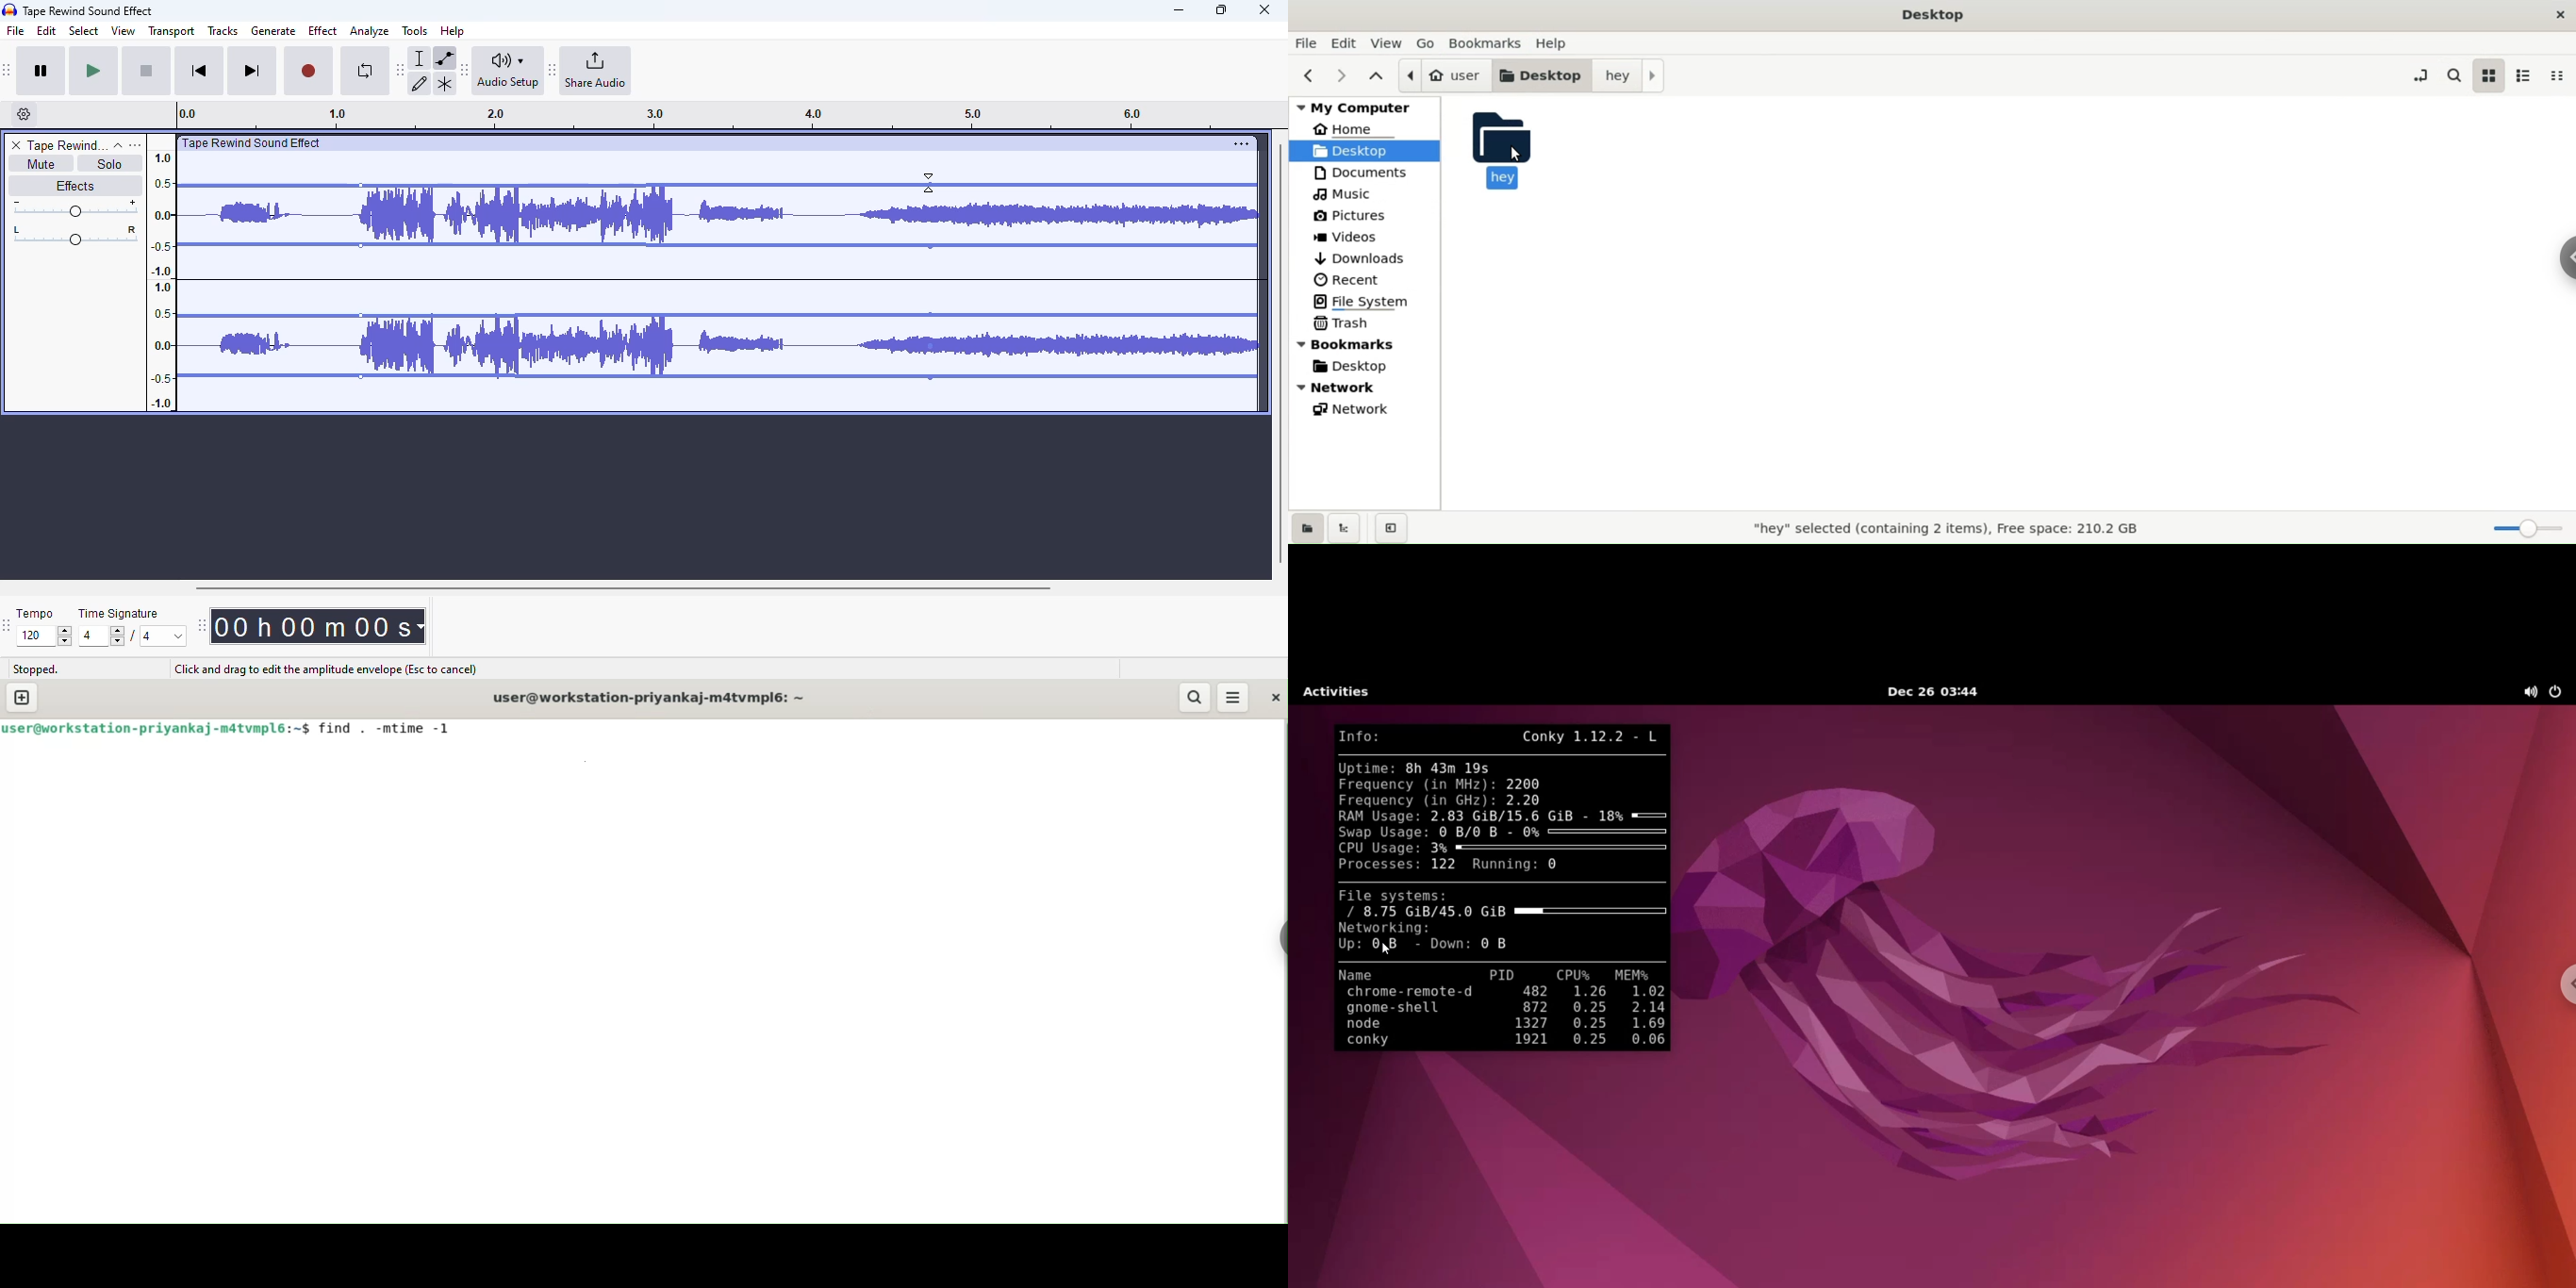 The image size is (2576, 1288). What do you see at coordinates (264, 273) in the screenshot?
I see `Volume of the track reduced` at bounding box center [264, 273].